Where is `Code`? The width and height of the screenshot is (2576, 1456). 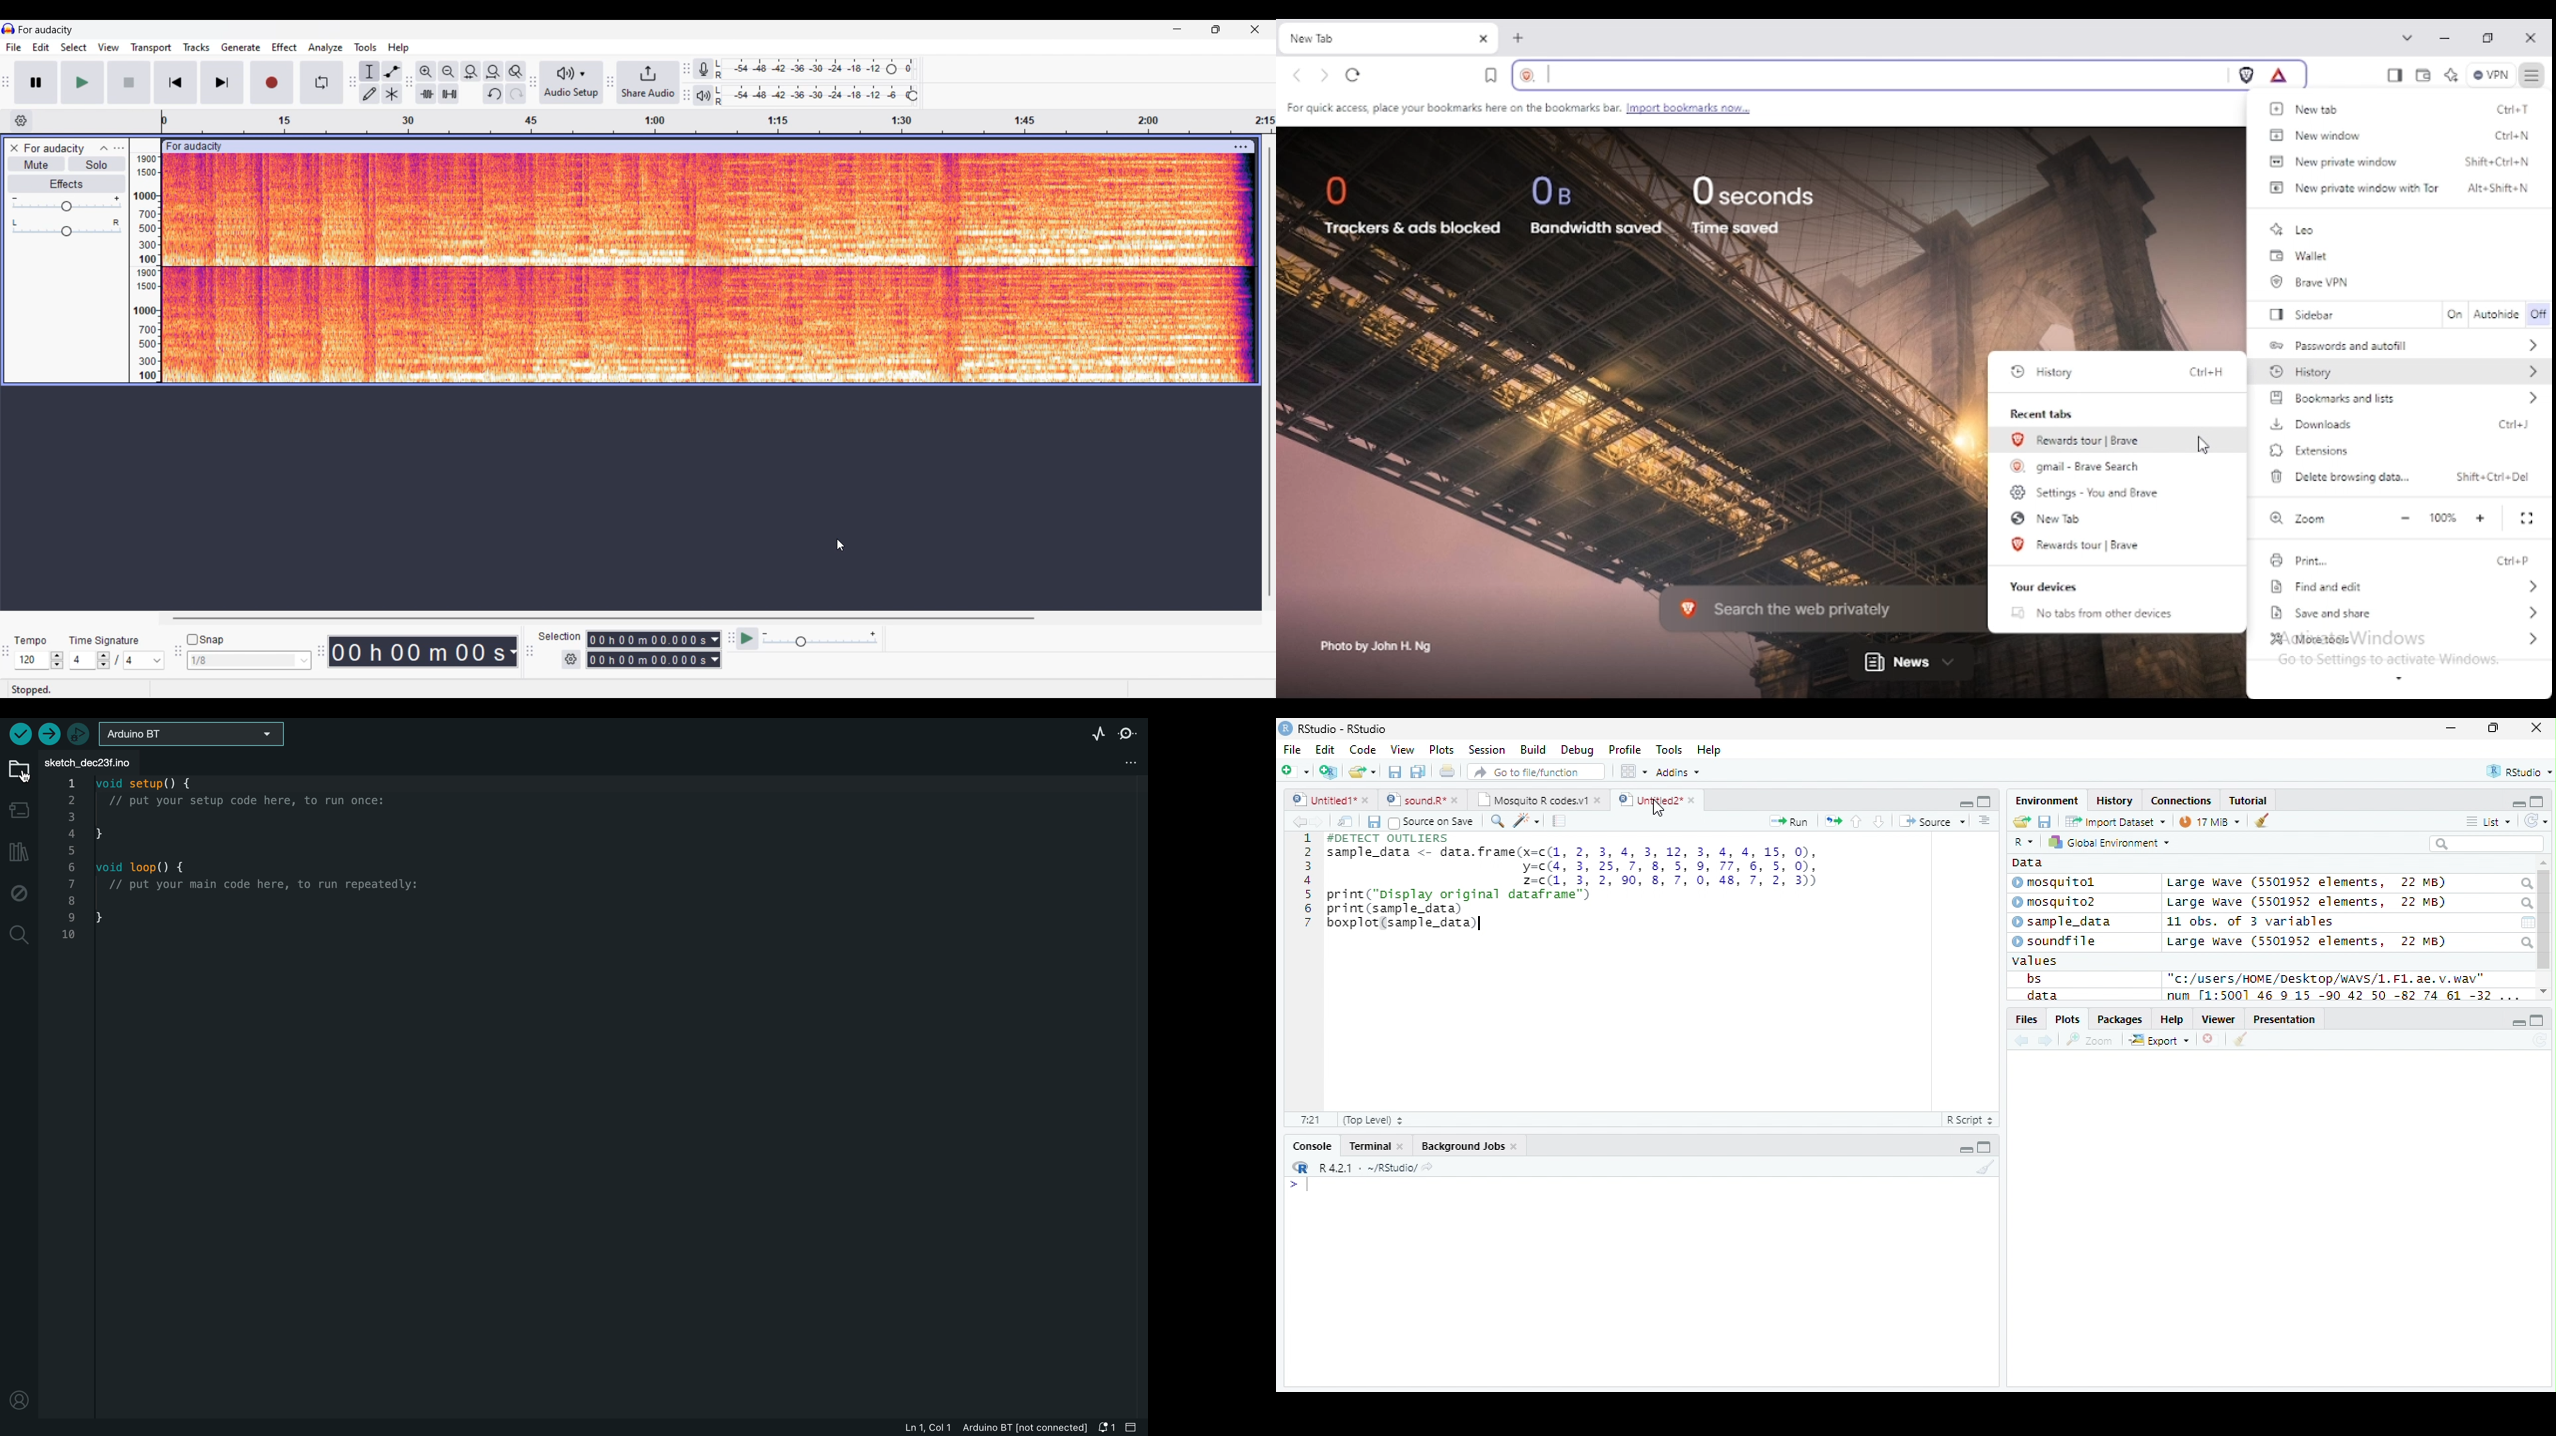 Code is located at coordinates (1362, 750).